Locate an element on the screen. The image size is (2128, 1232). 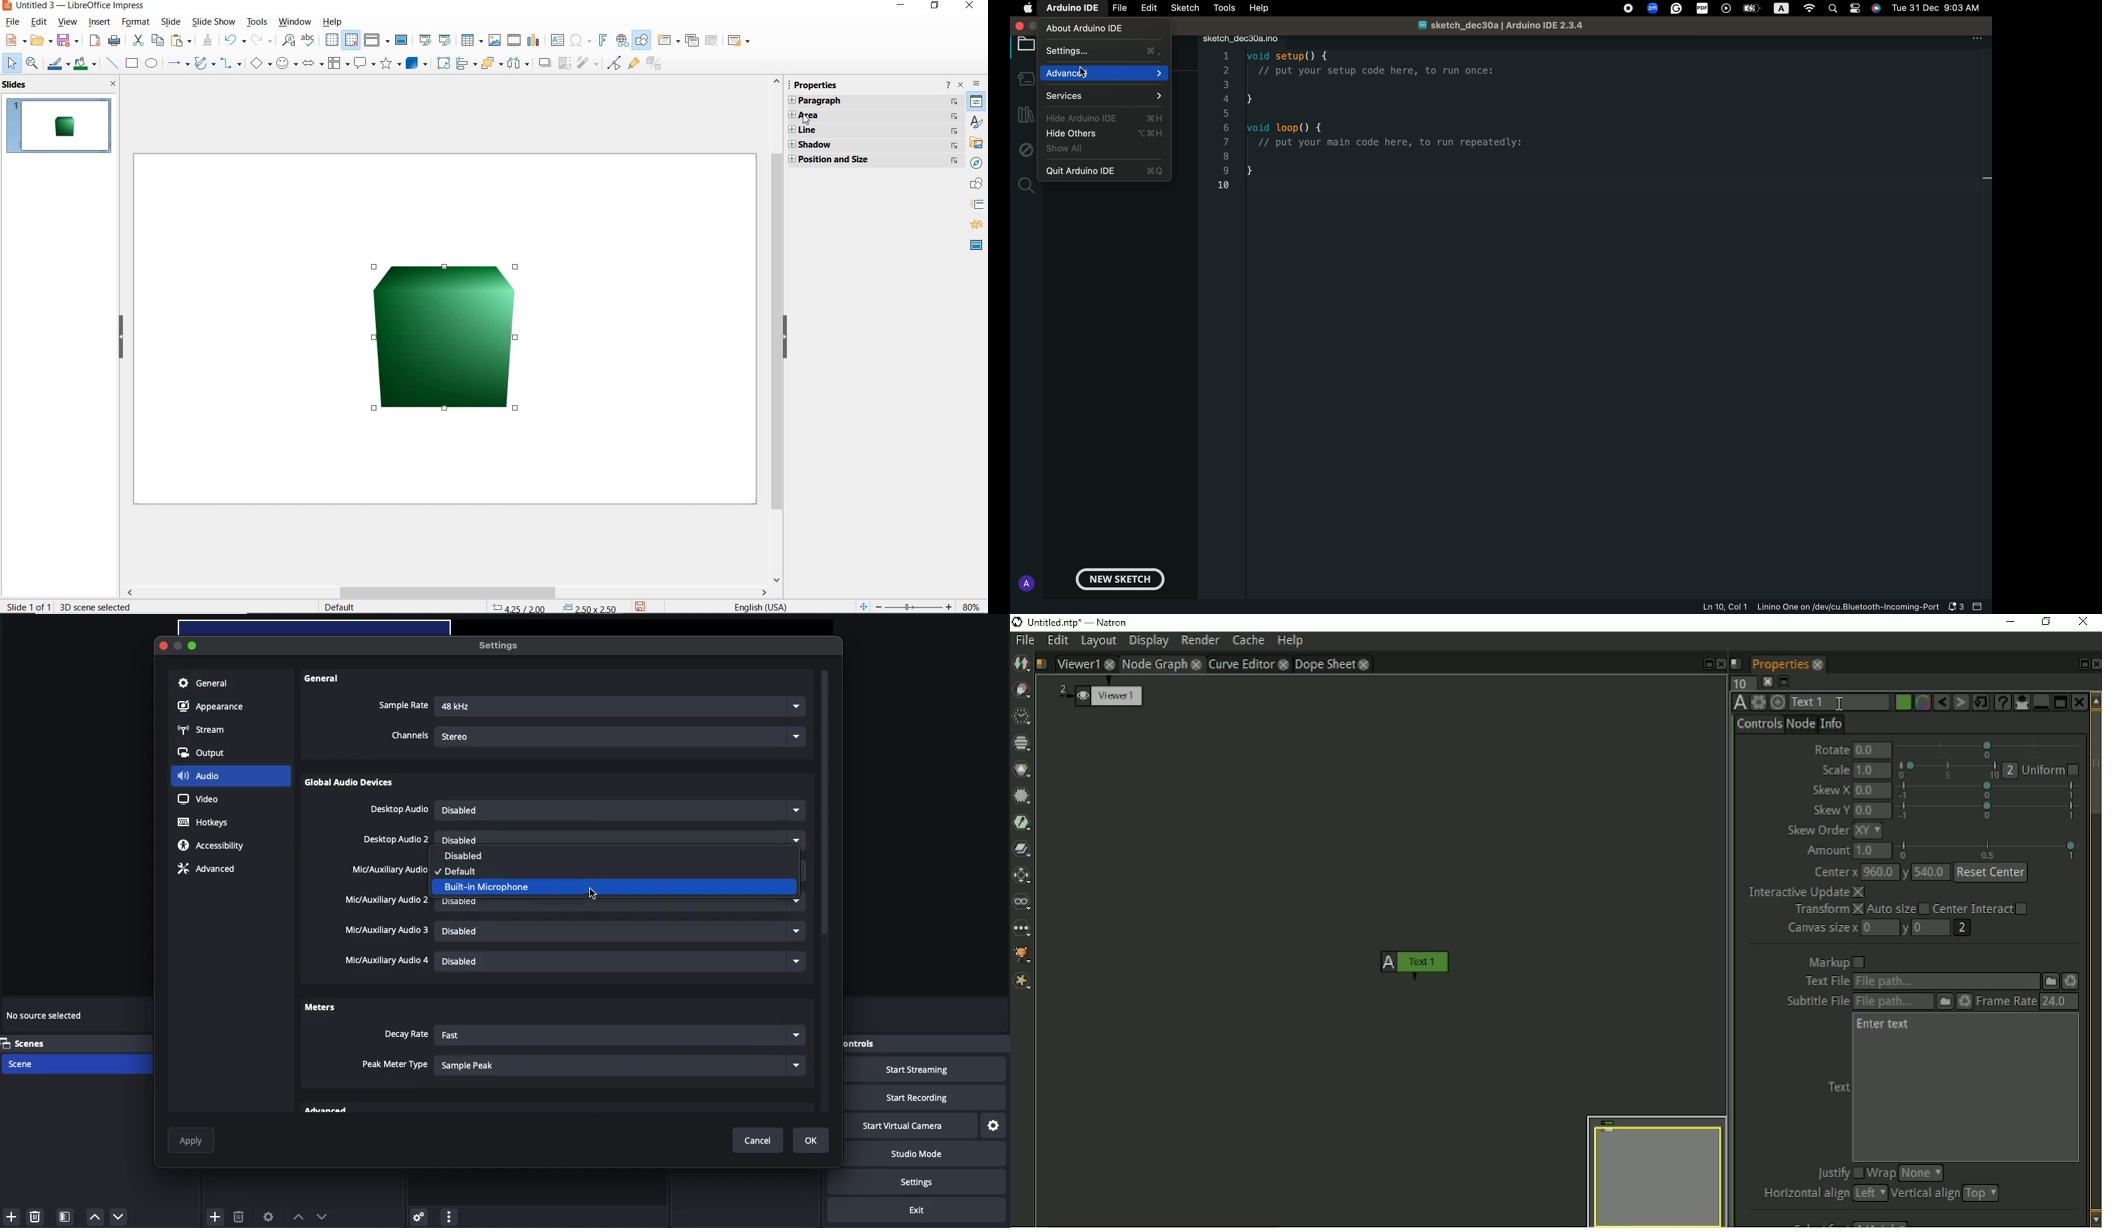
stars and banners is located at coordinates (391, 65).